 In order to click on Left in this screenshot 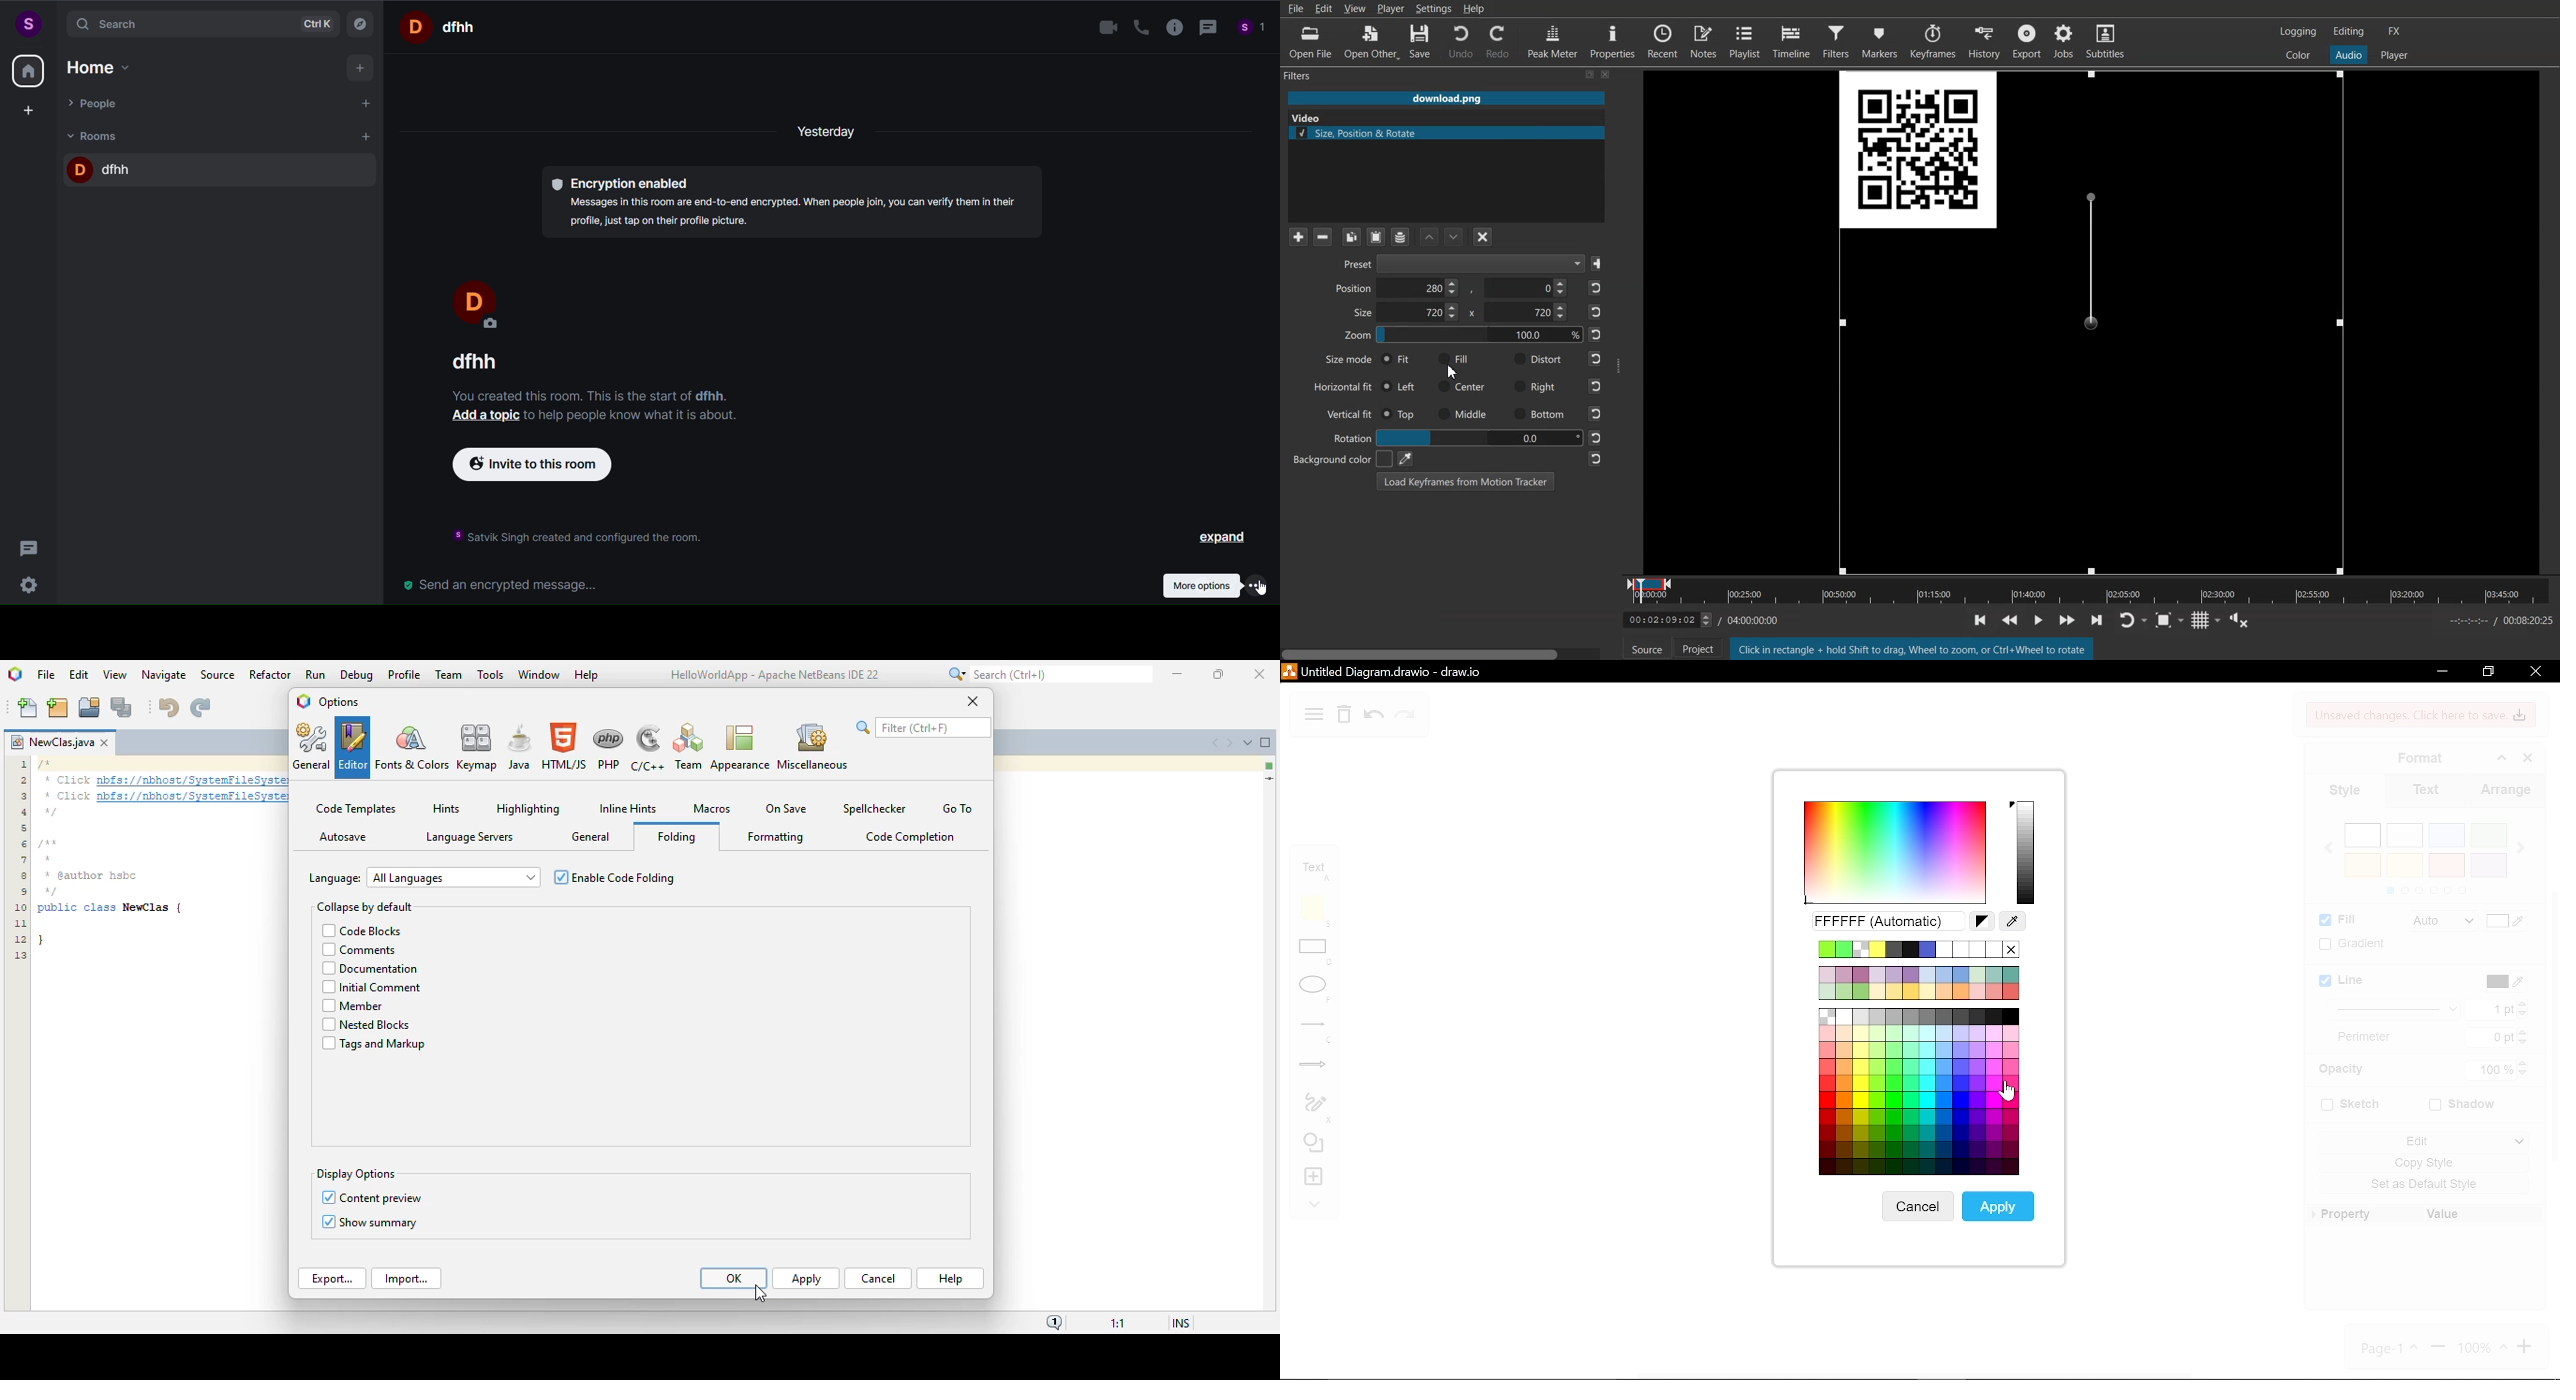, I will do `click(1399, 386)`.